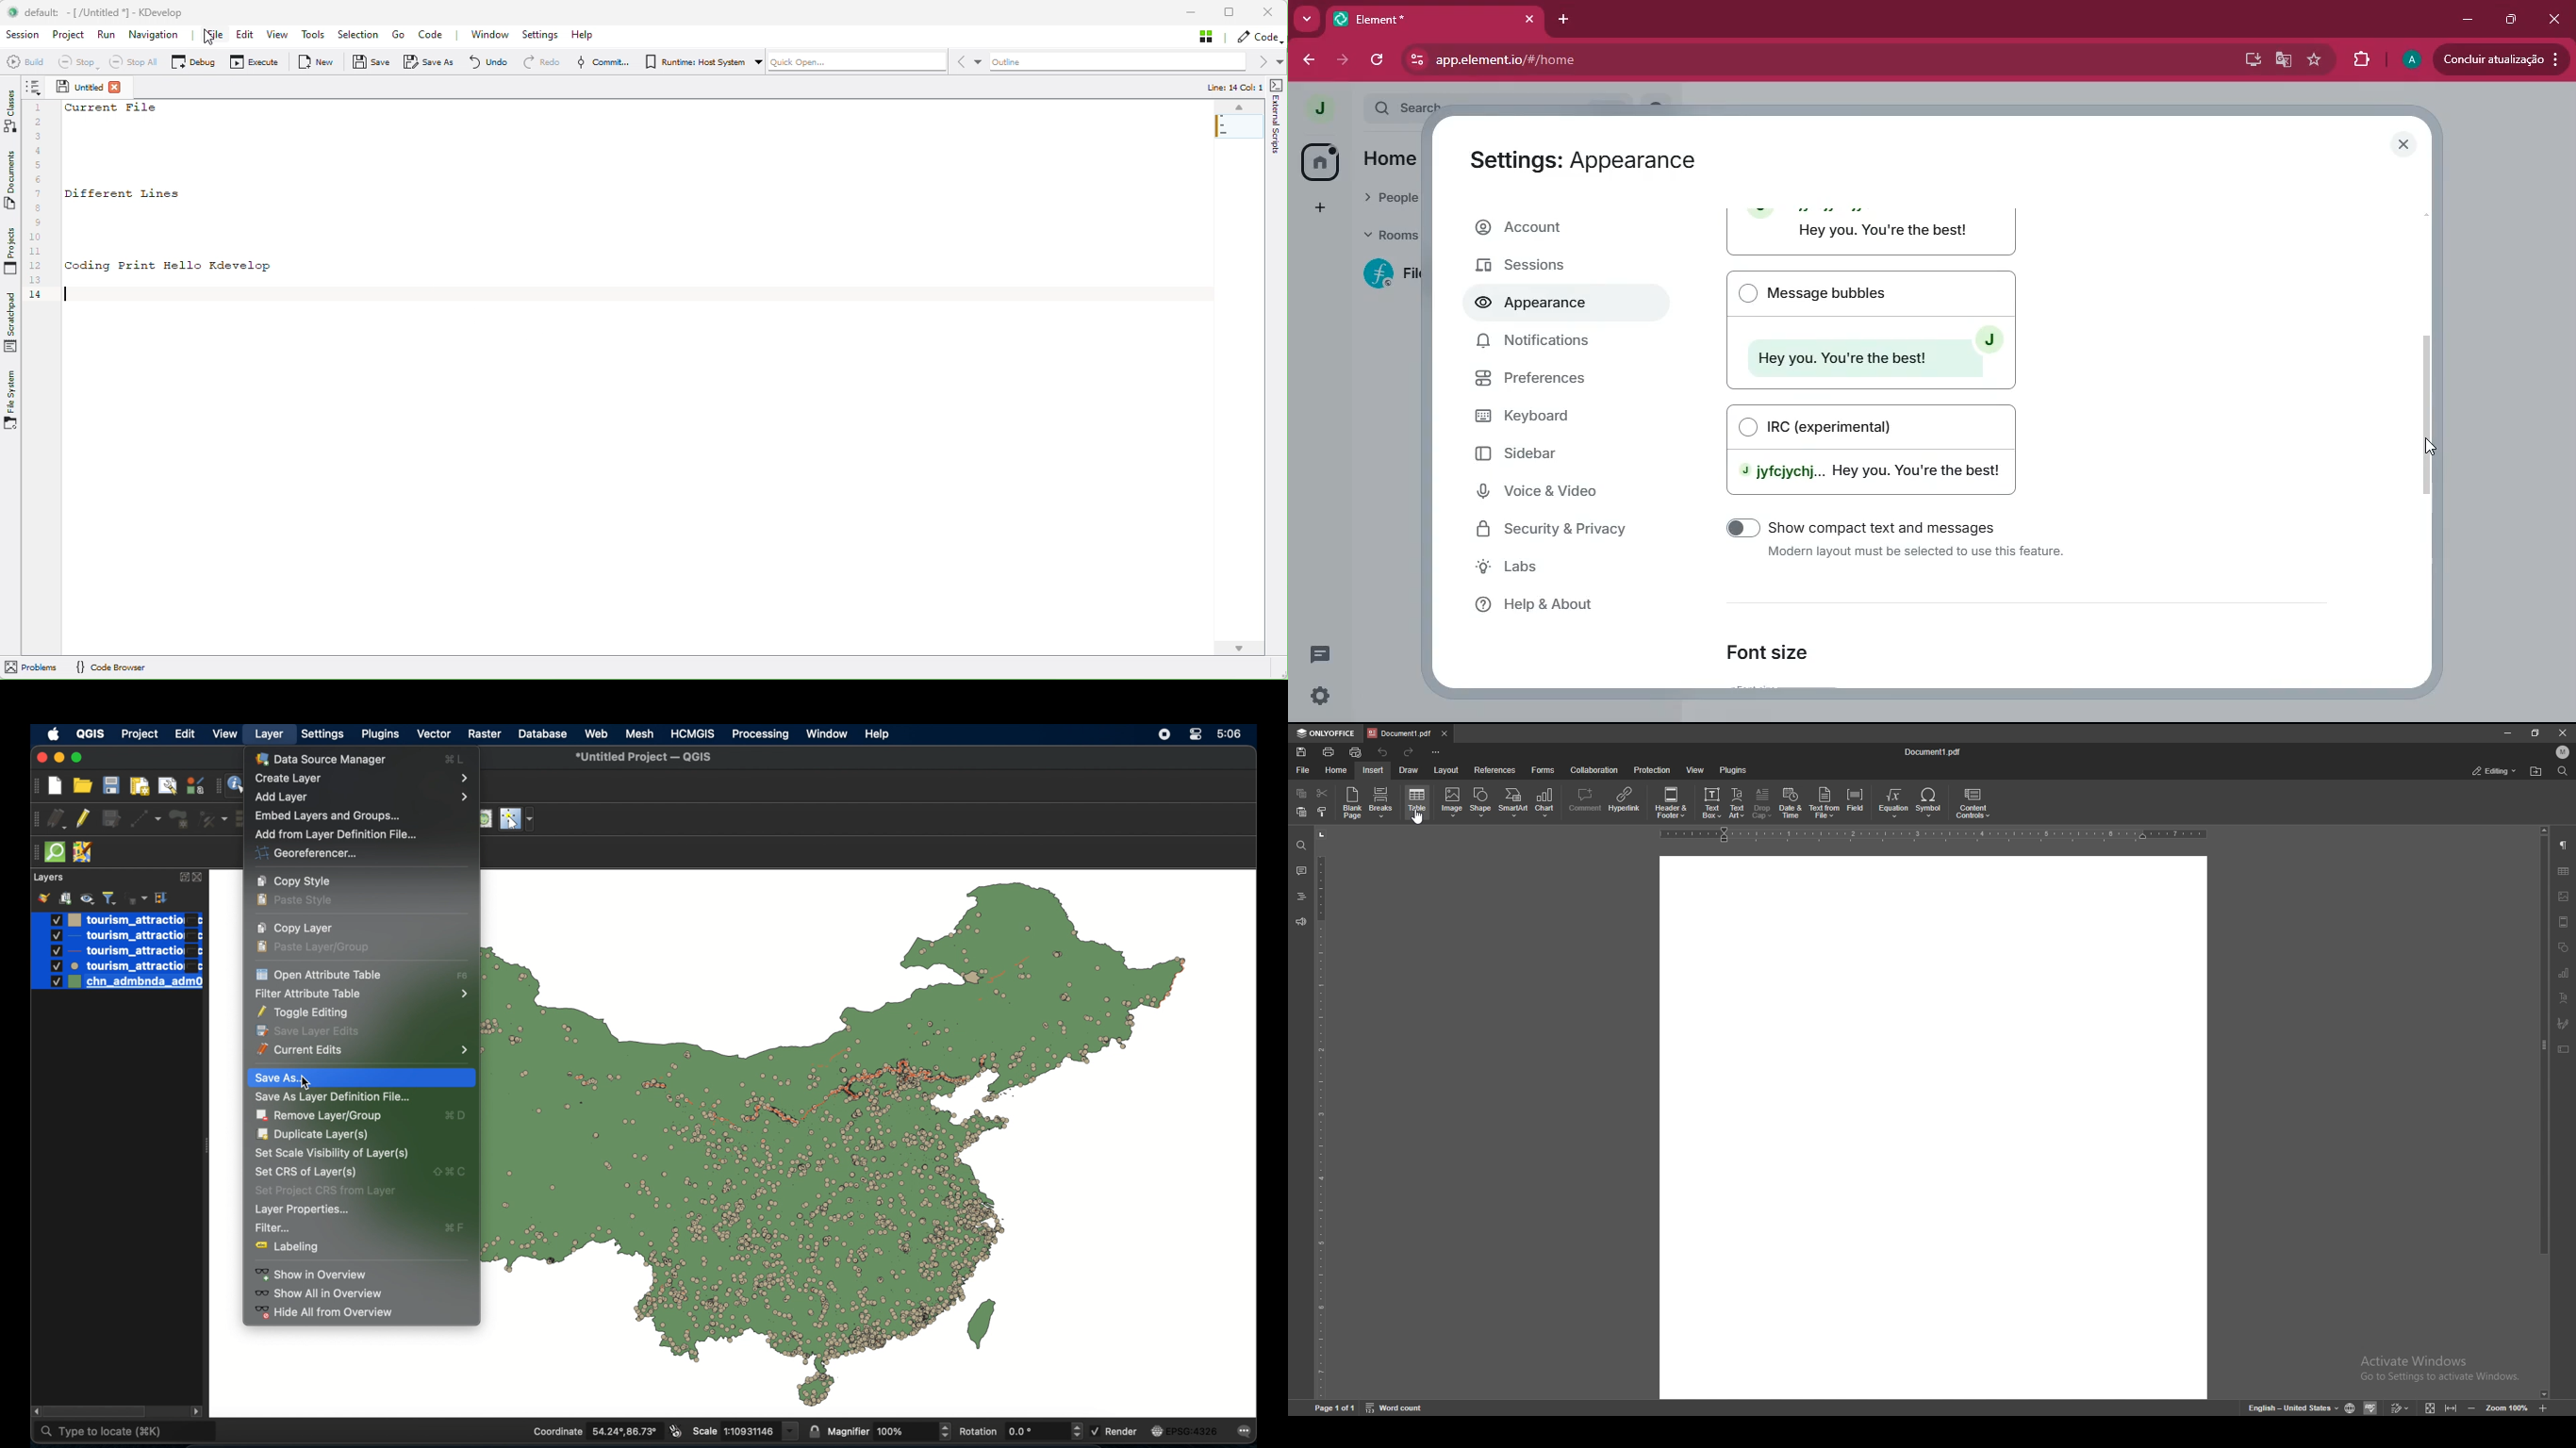 This screenshot has height=1456, width=2576. I want to click on raster, so click(484, 734).